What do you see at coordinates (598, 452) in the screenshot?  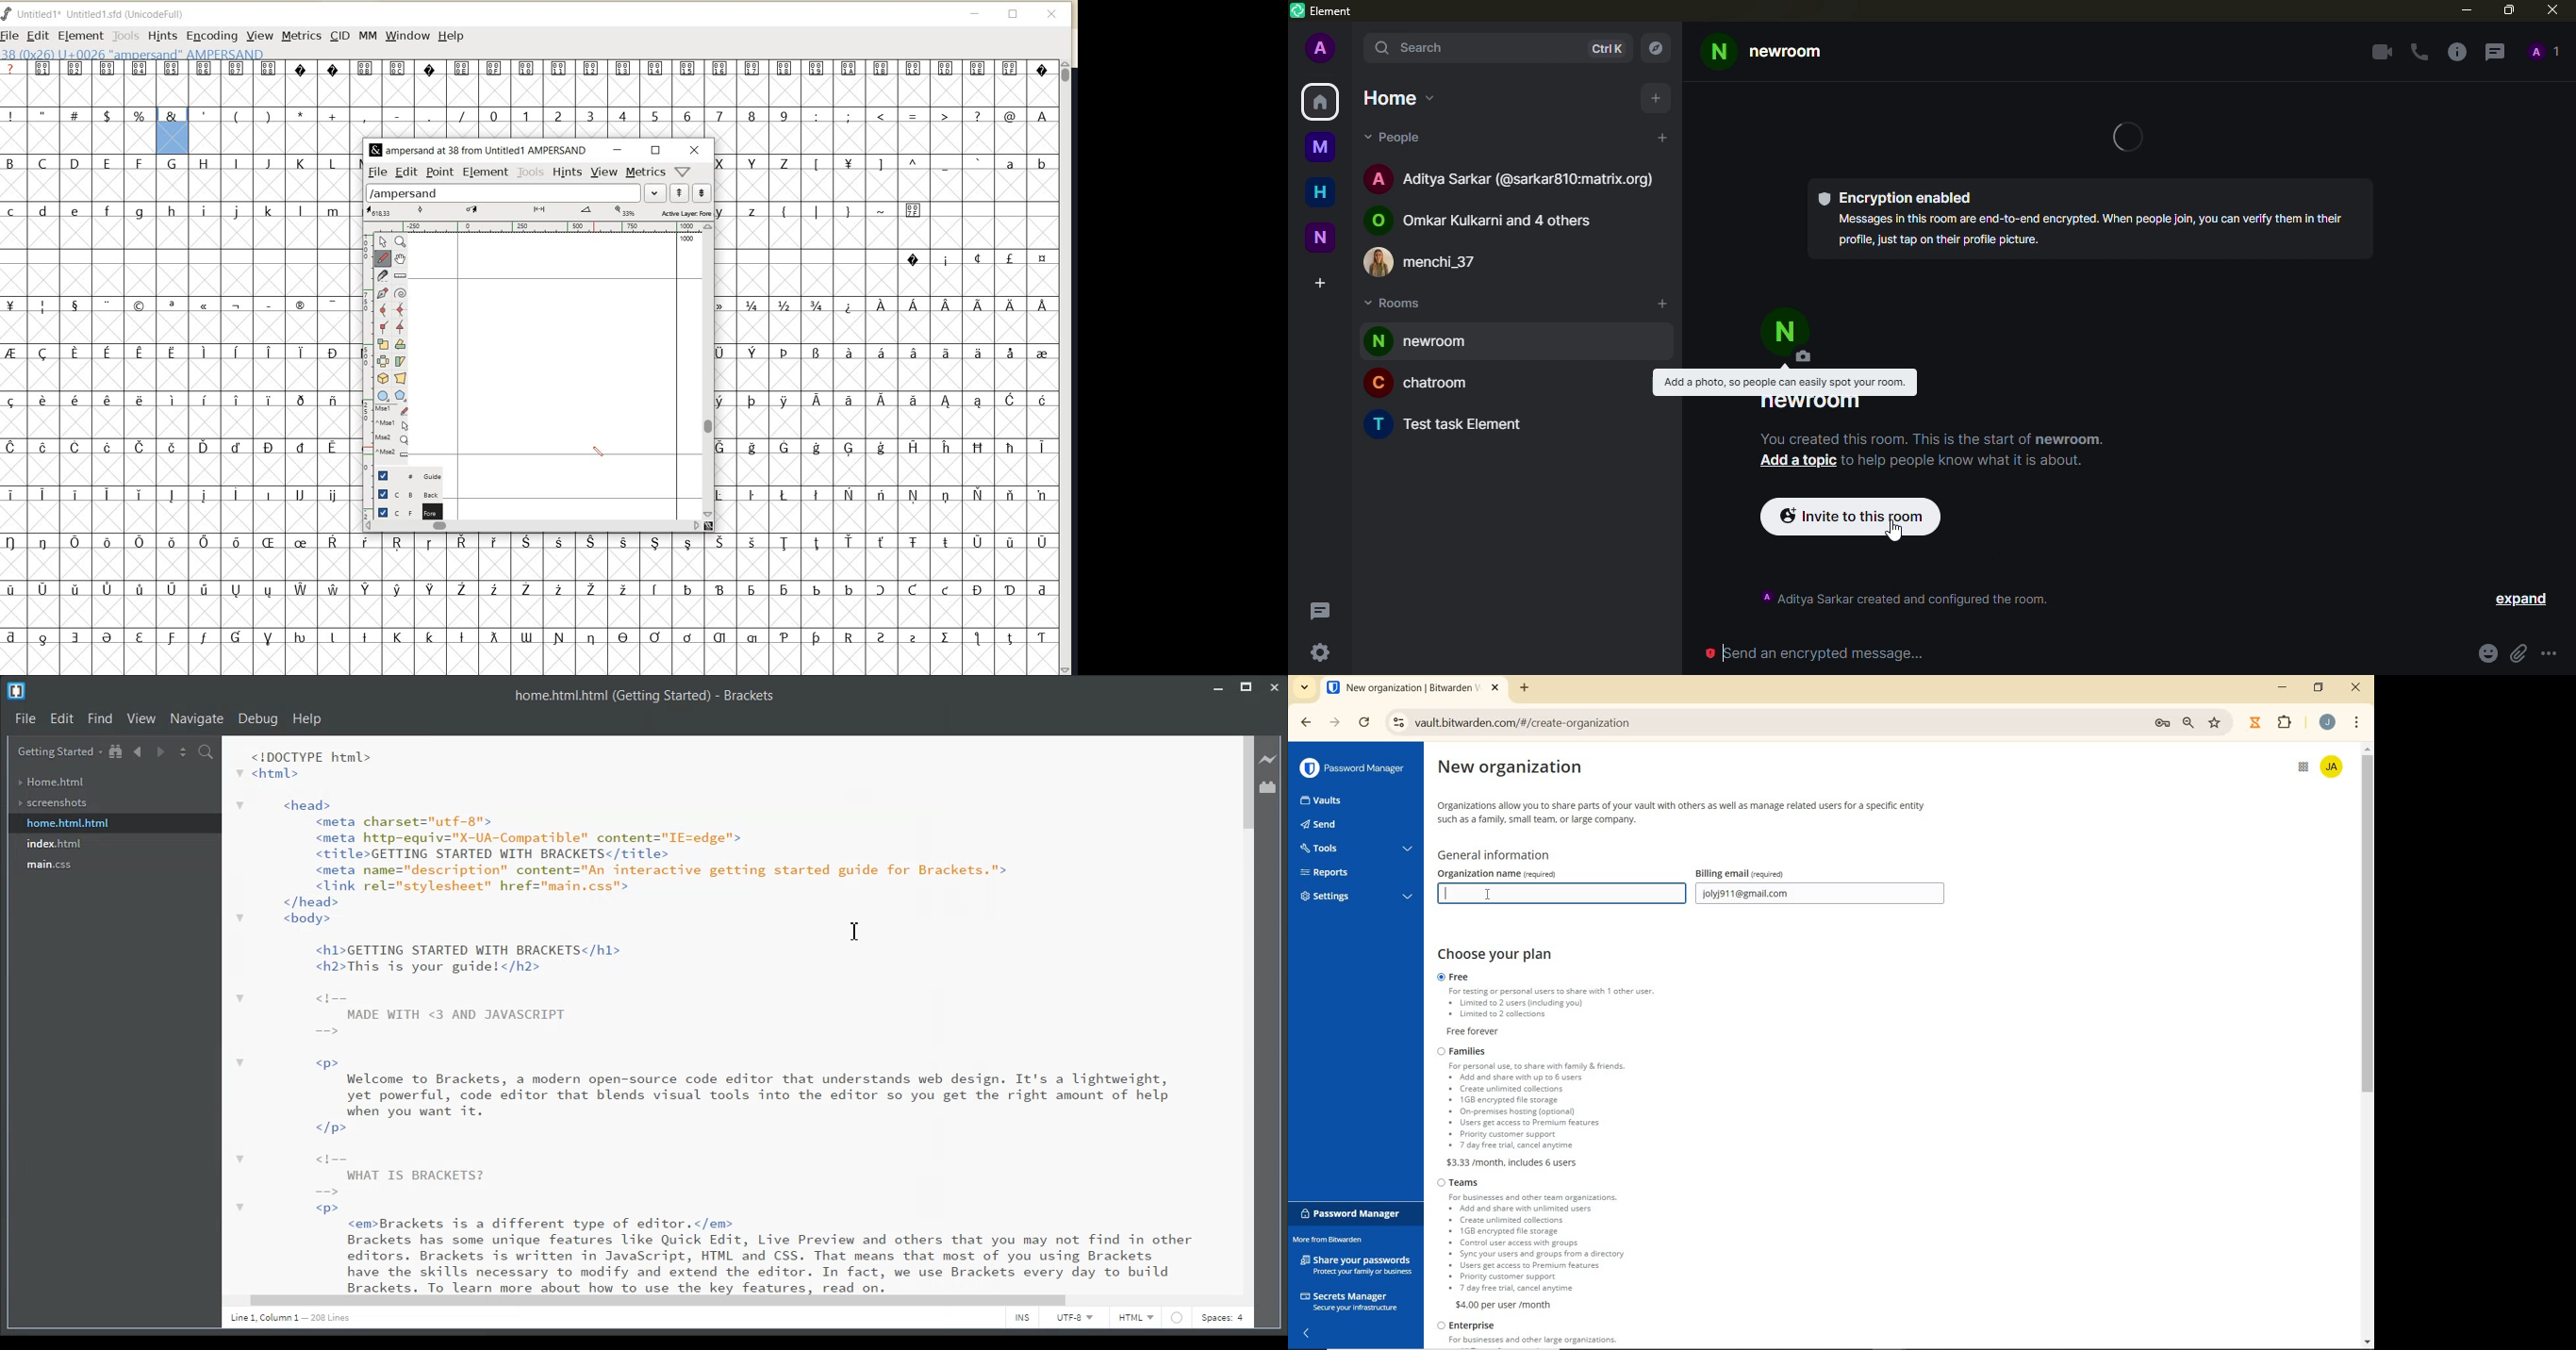 I see `PENCIL TOOL (draw a freehand curve)/cursor position` at bounding box center [598, 452].